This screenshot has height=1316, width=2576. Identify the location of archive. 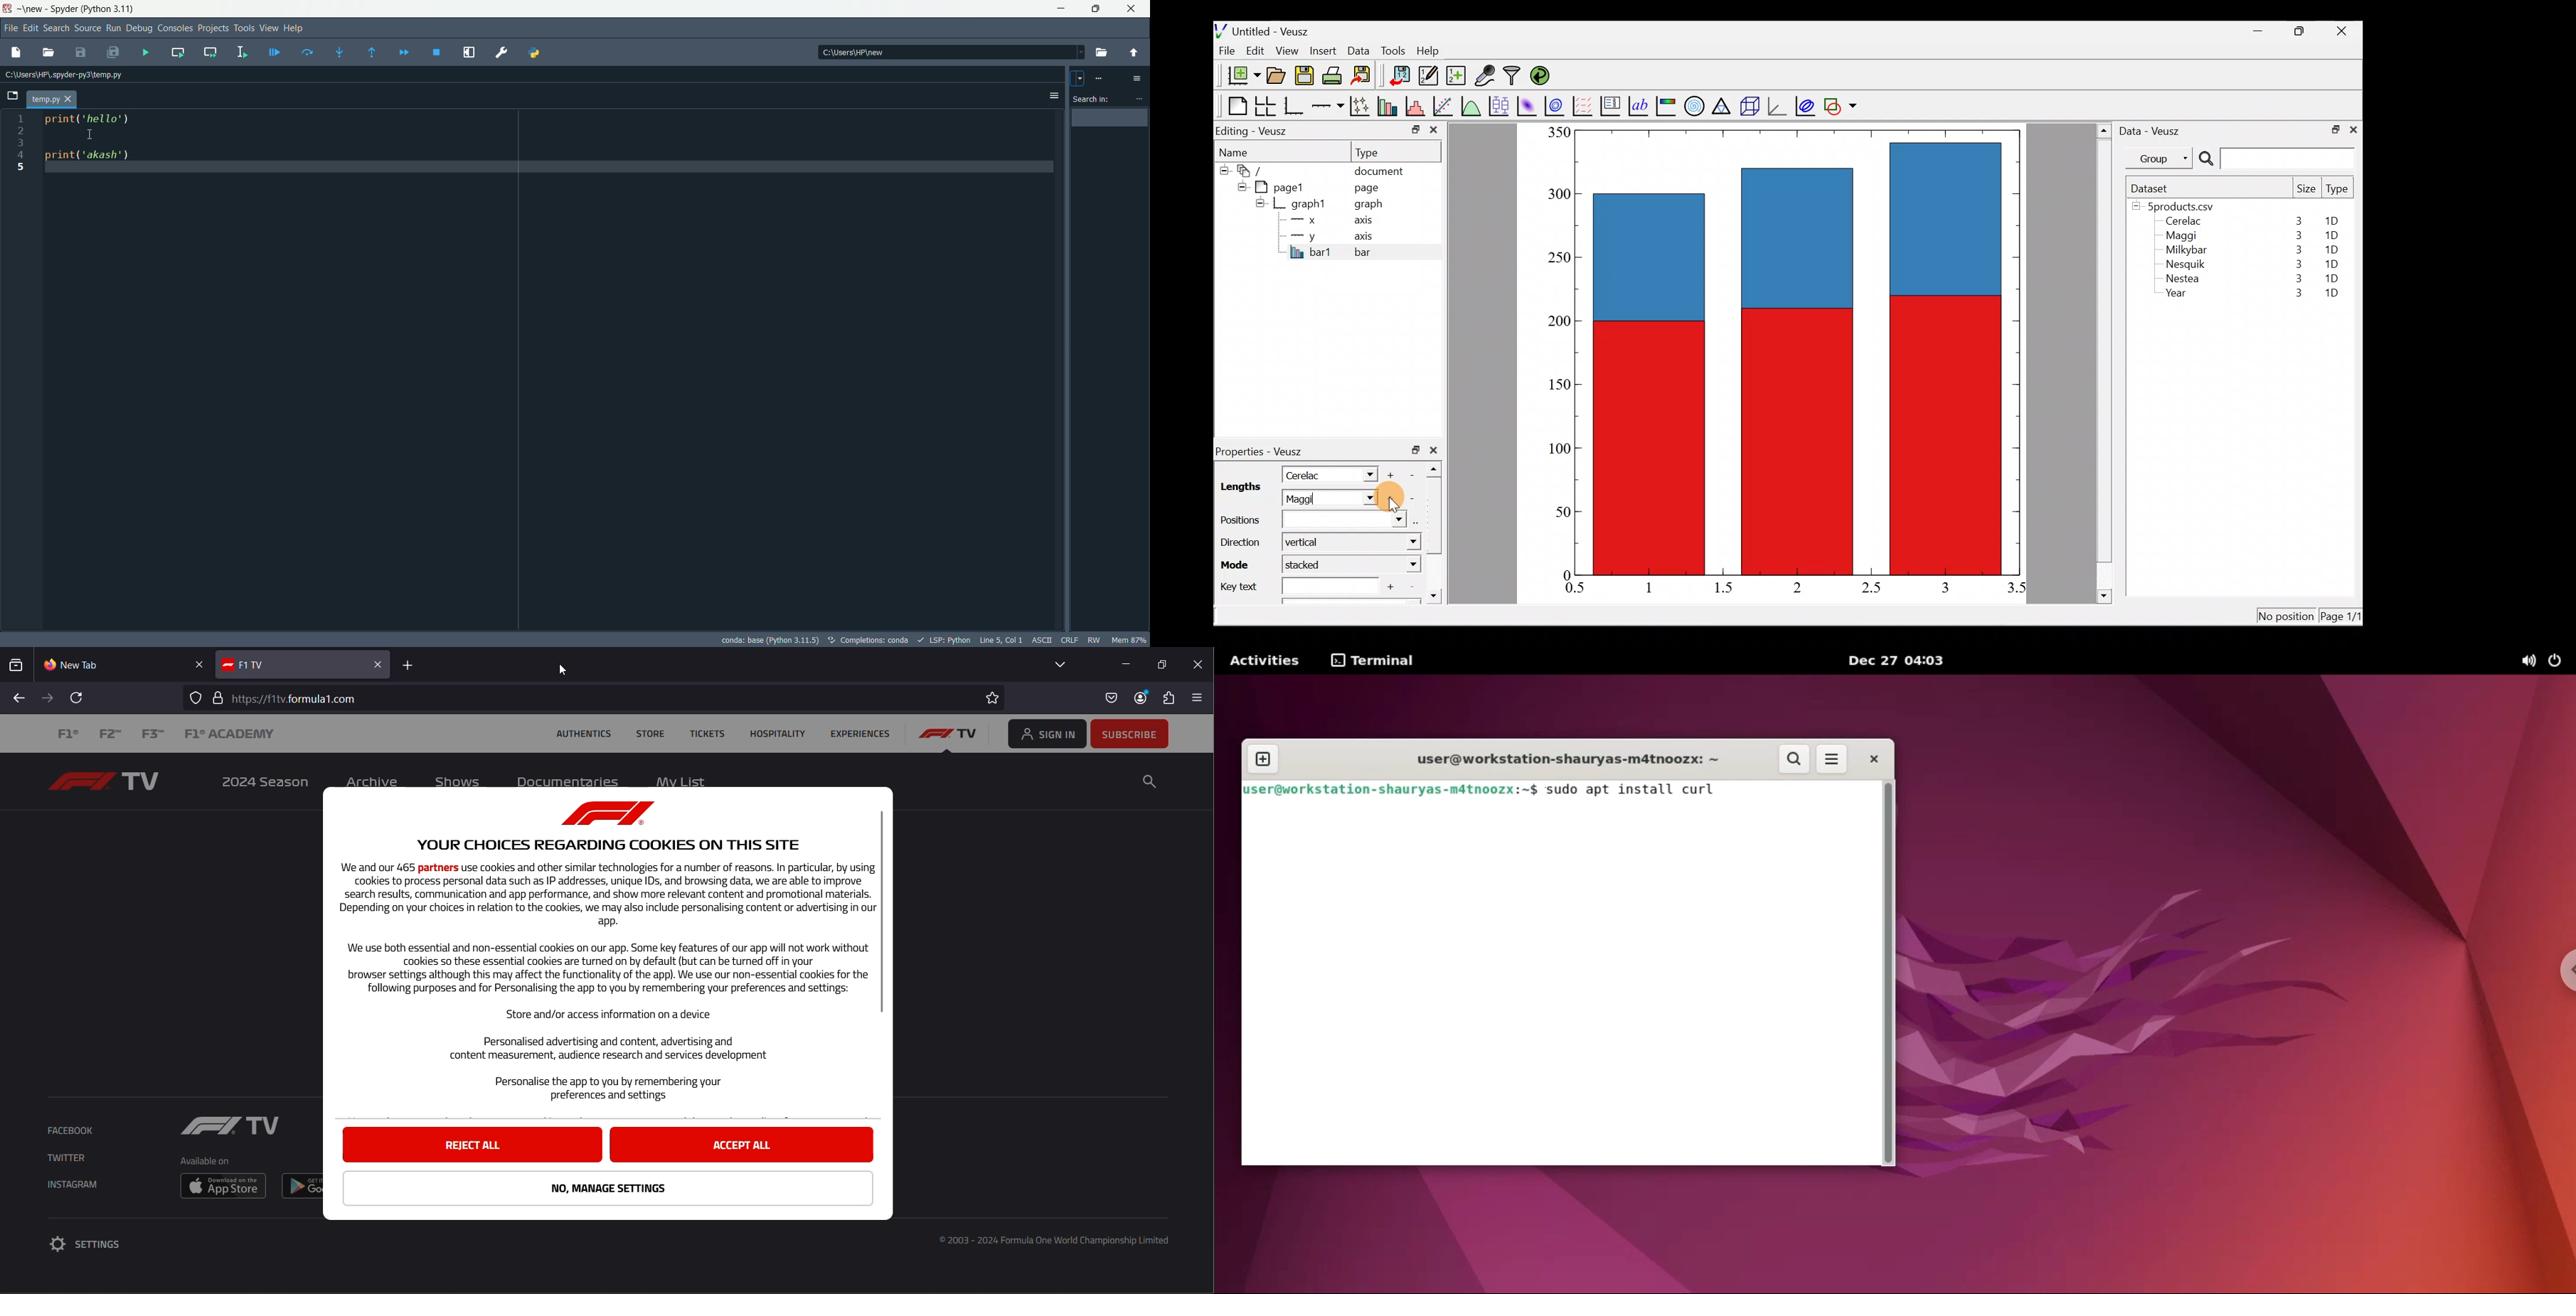
(373, 781).